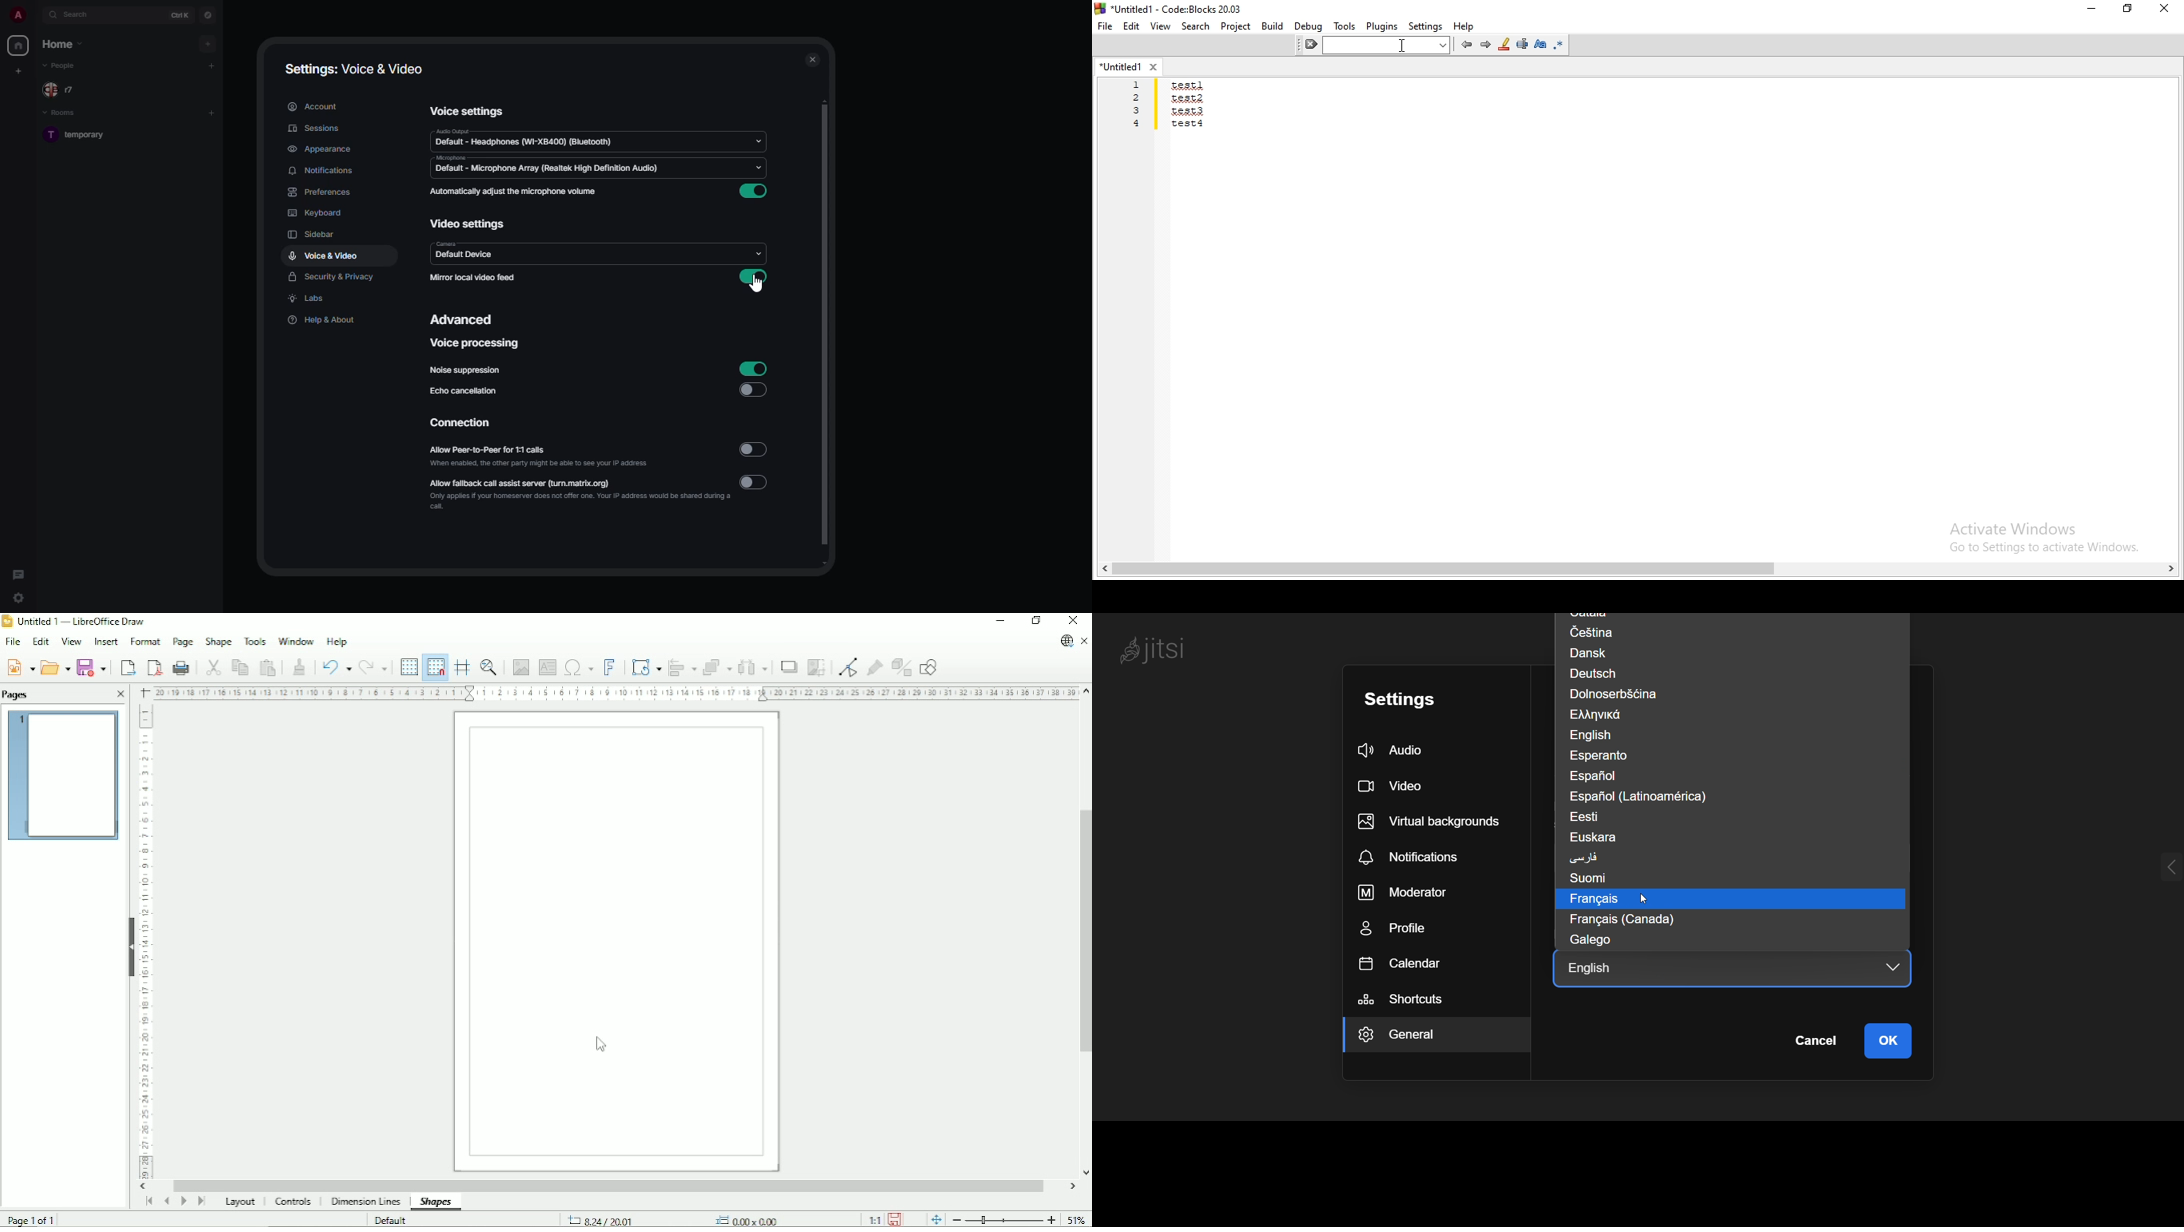  Describe the element at coordinates (1064, 642) in the screenshot. I see `Update available` at that location.